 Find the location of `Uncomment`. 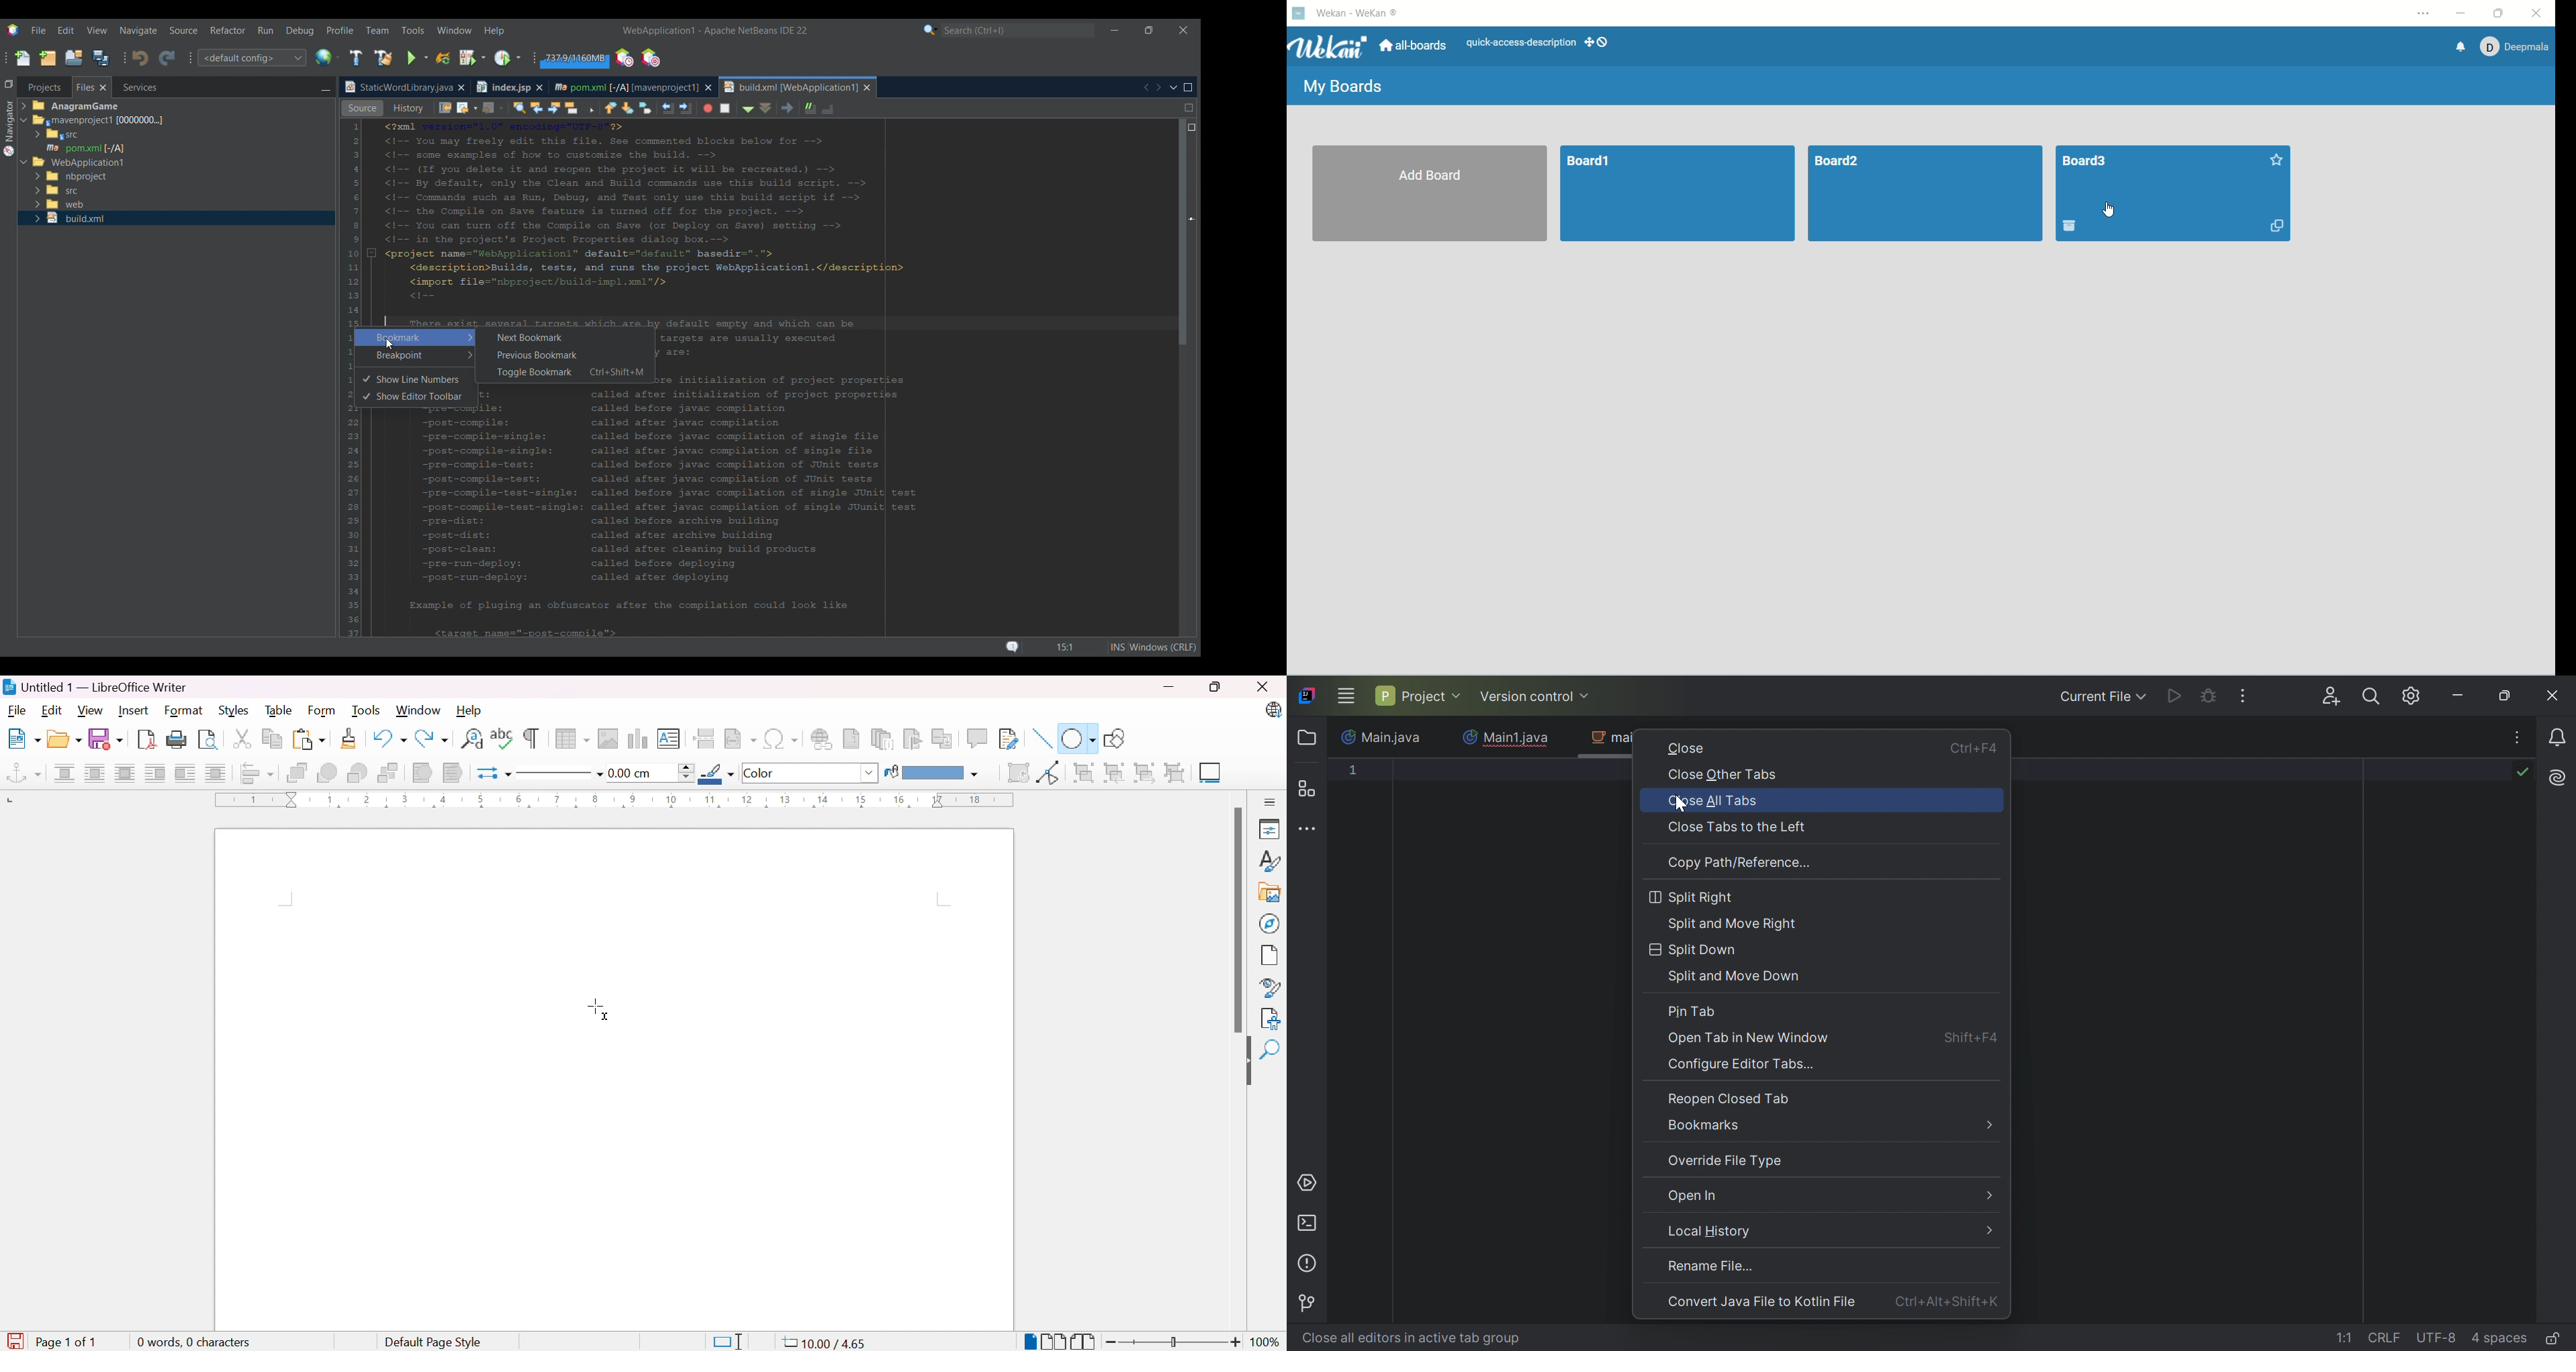

Uncomment is located at coordinates (945, 108).